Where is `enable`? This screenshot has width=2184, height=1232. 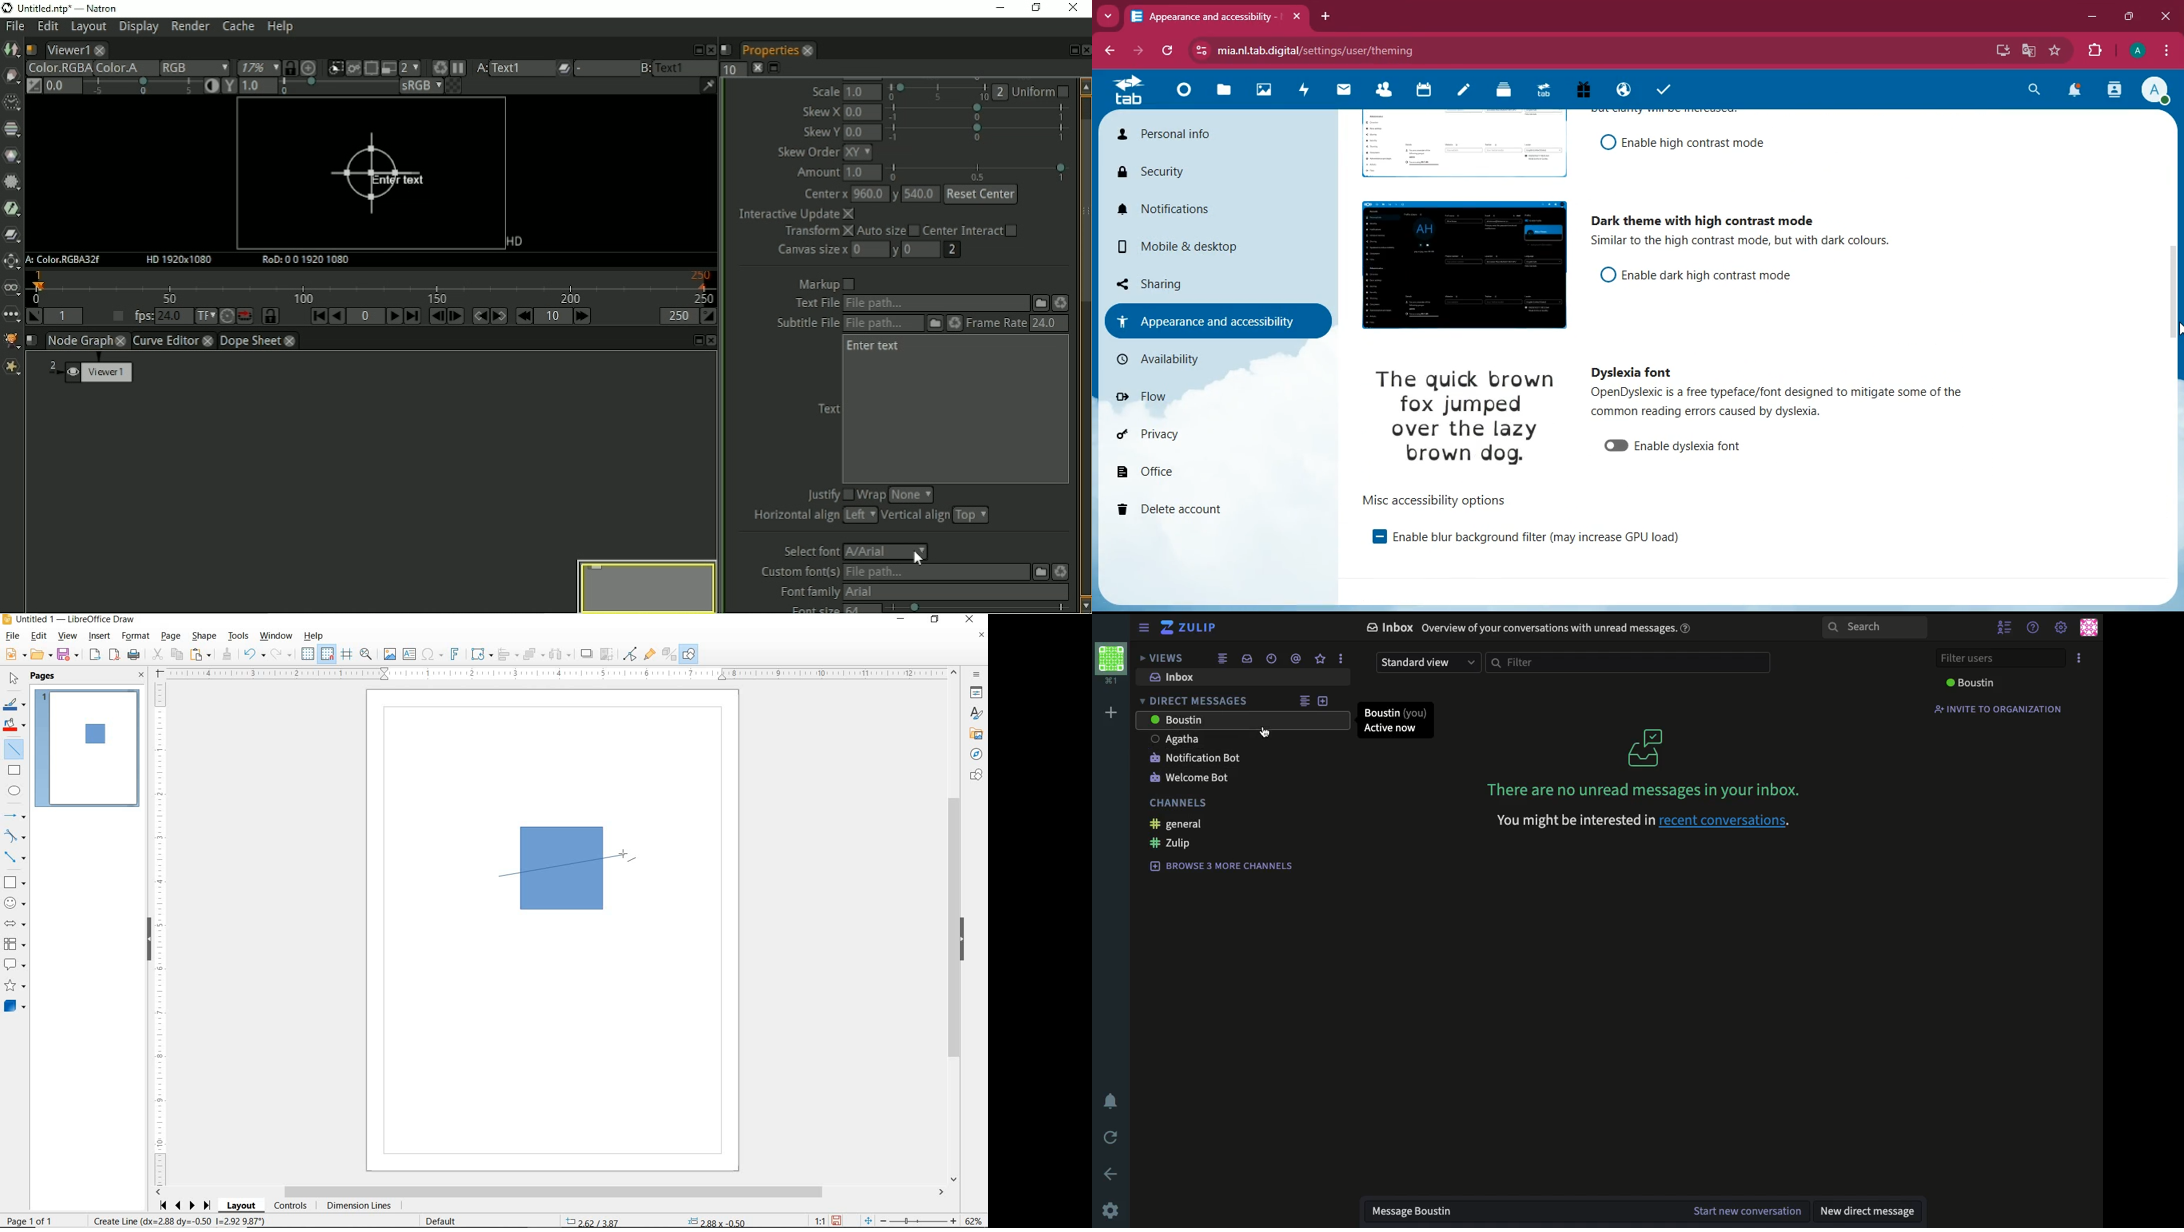
enable is located at coordinates (1692, 143).